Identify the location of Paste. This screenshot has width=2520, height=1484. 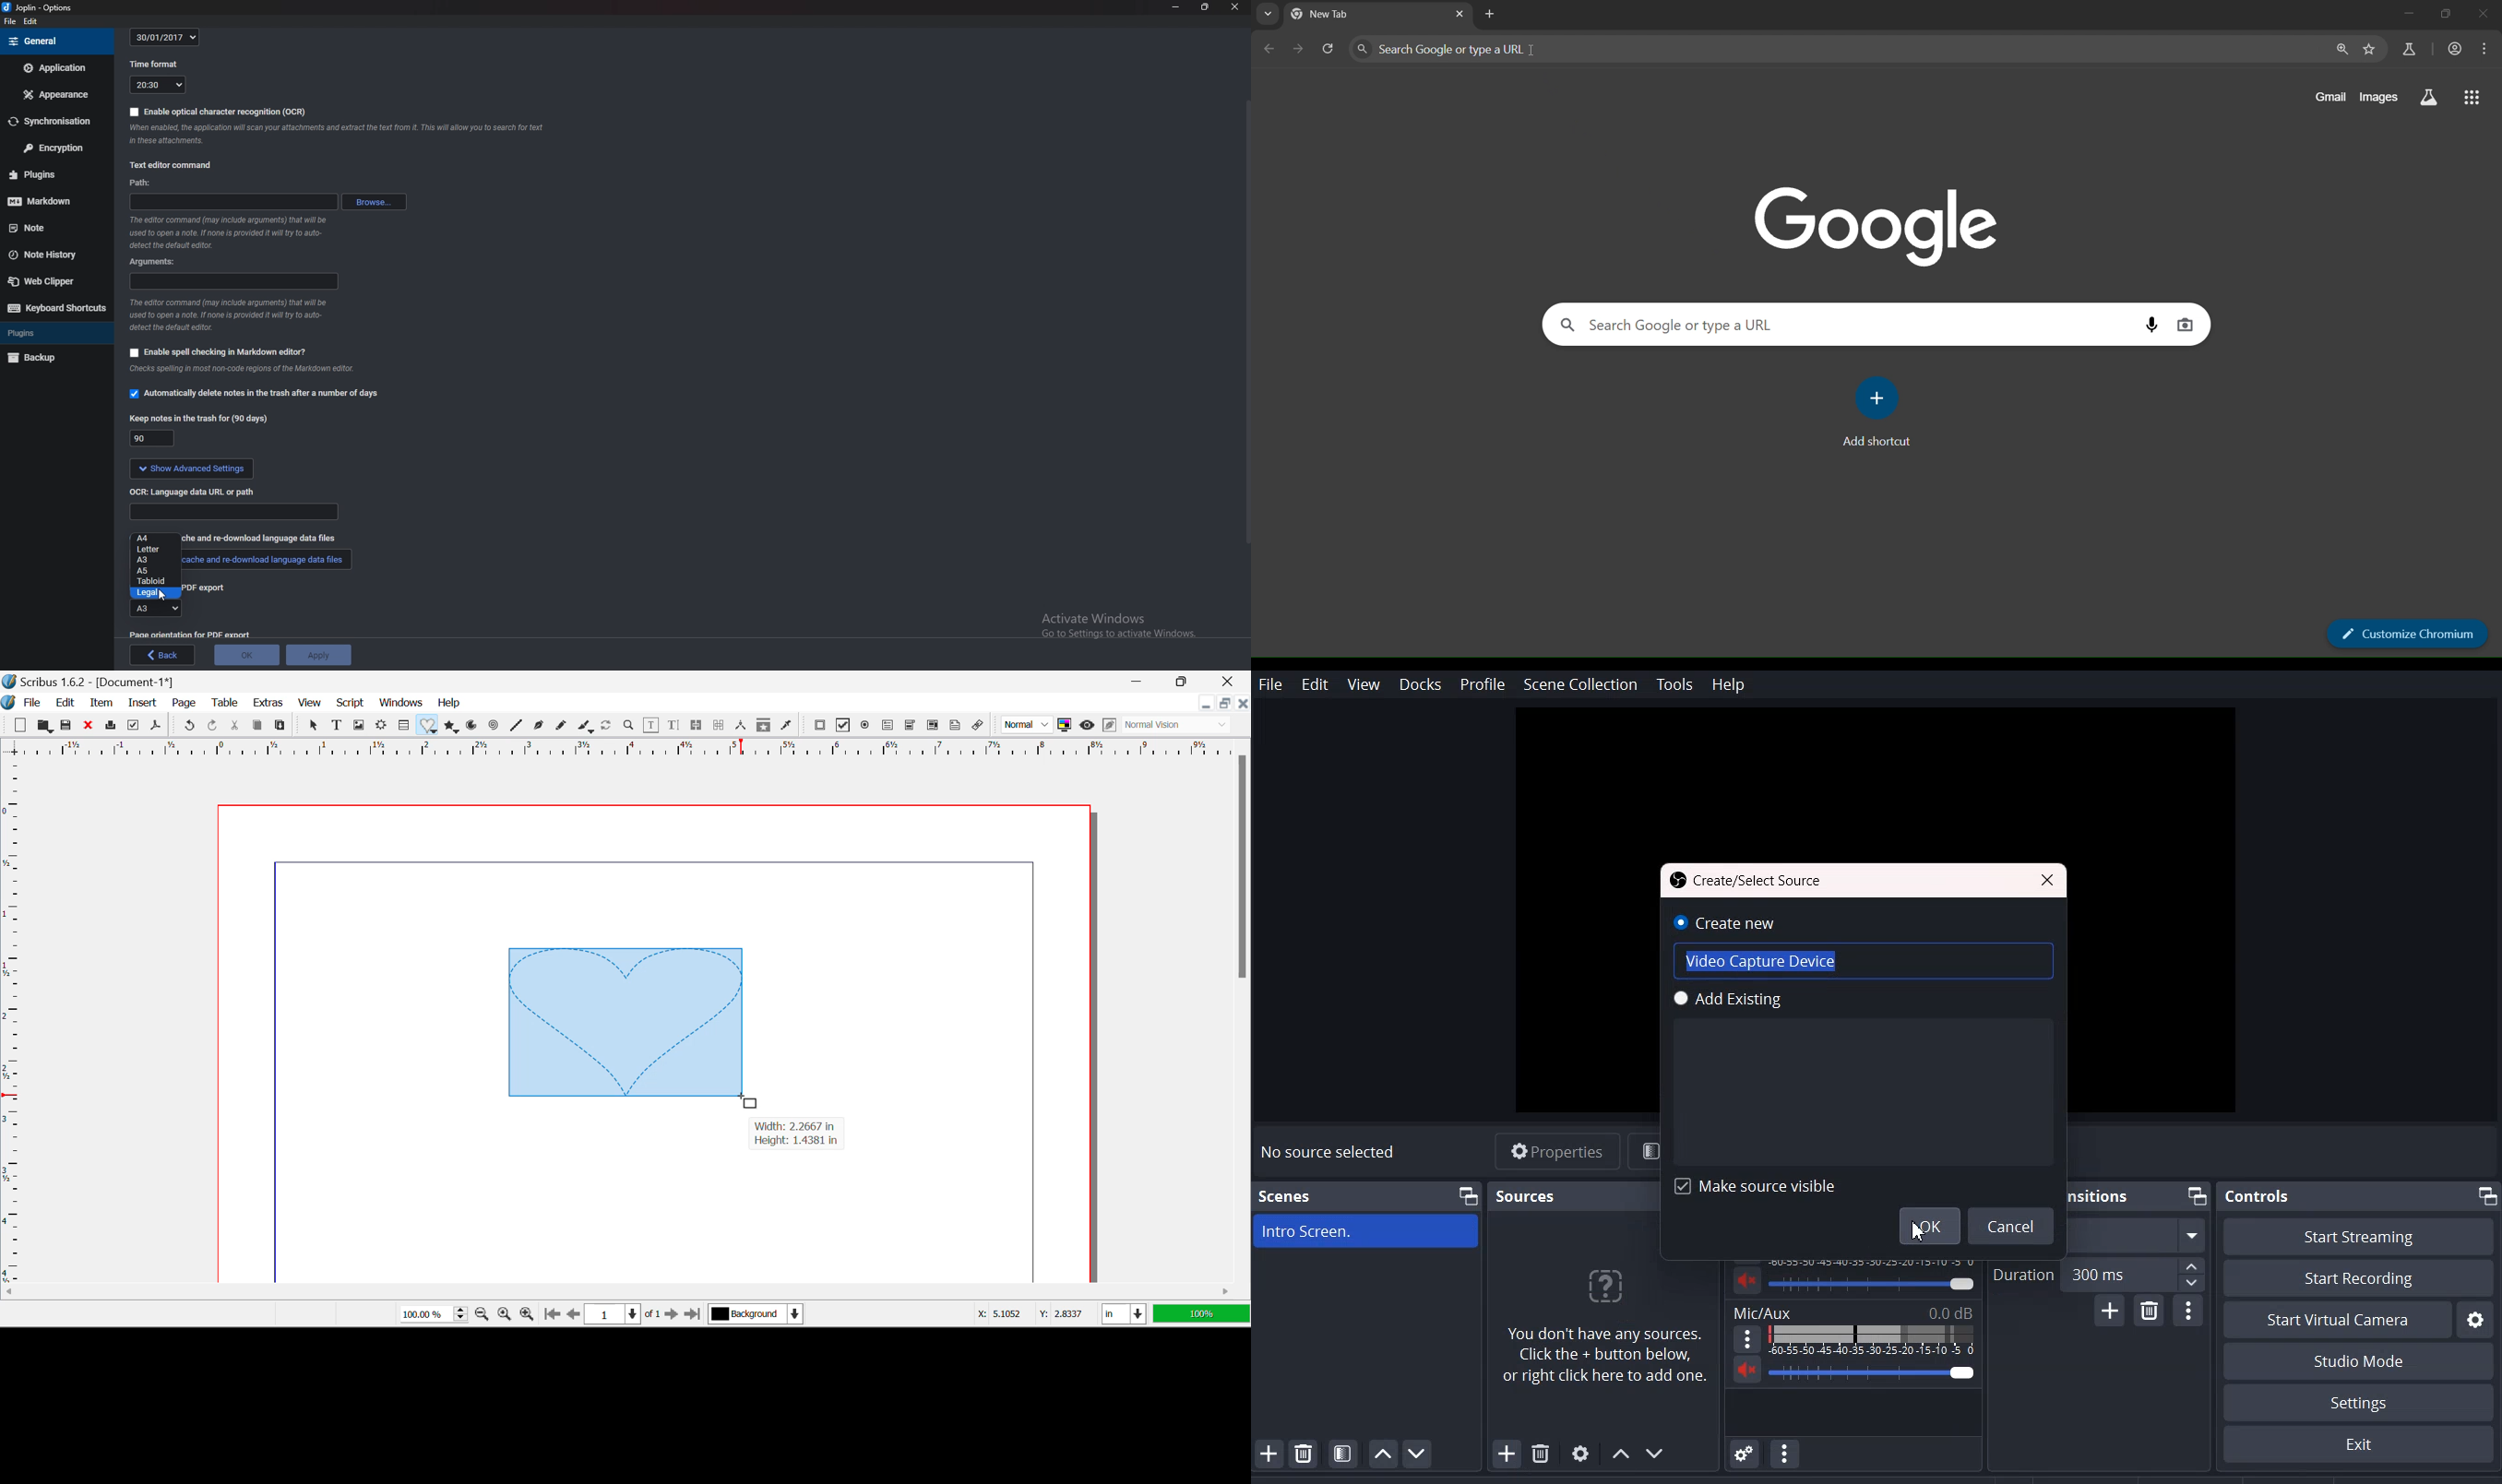
(283, 725).